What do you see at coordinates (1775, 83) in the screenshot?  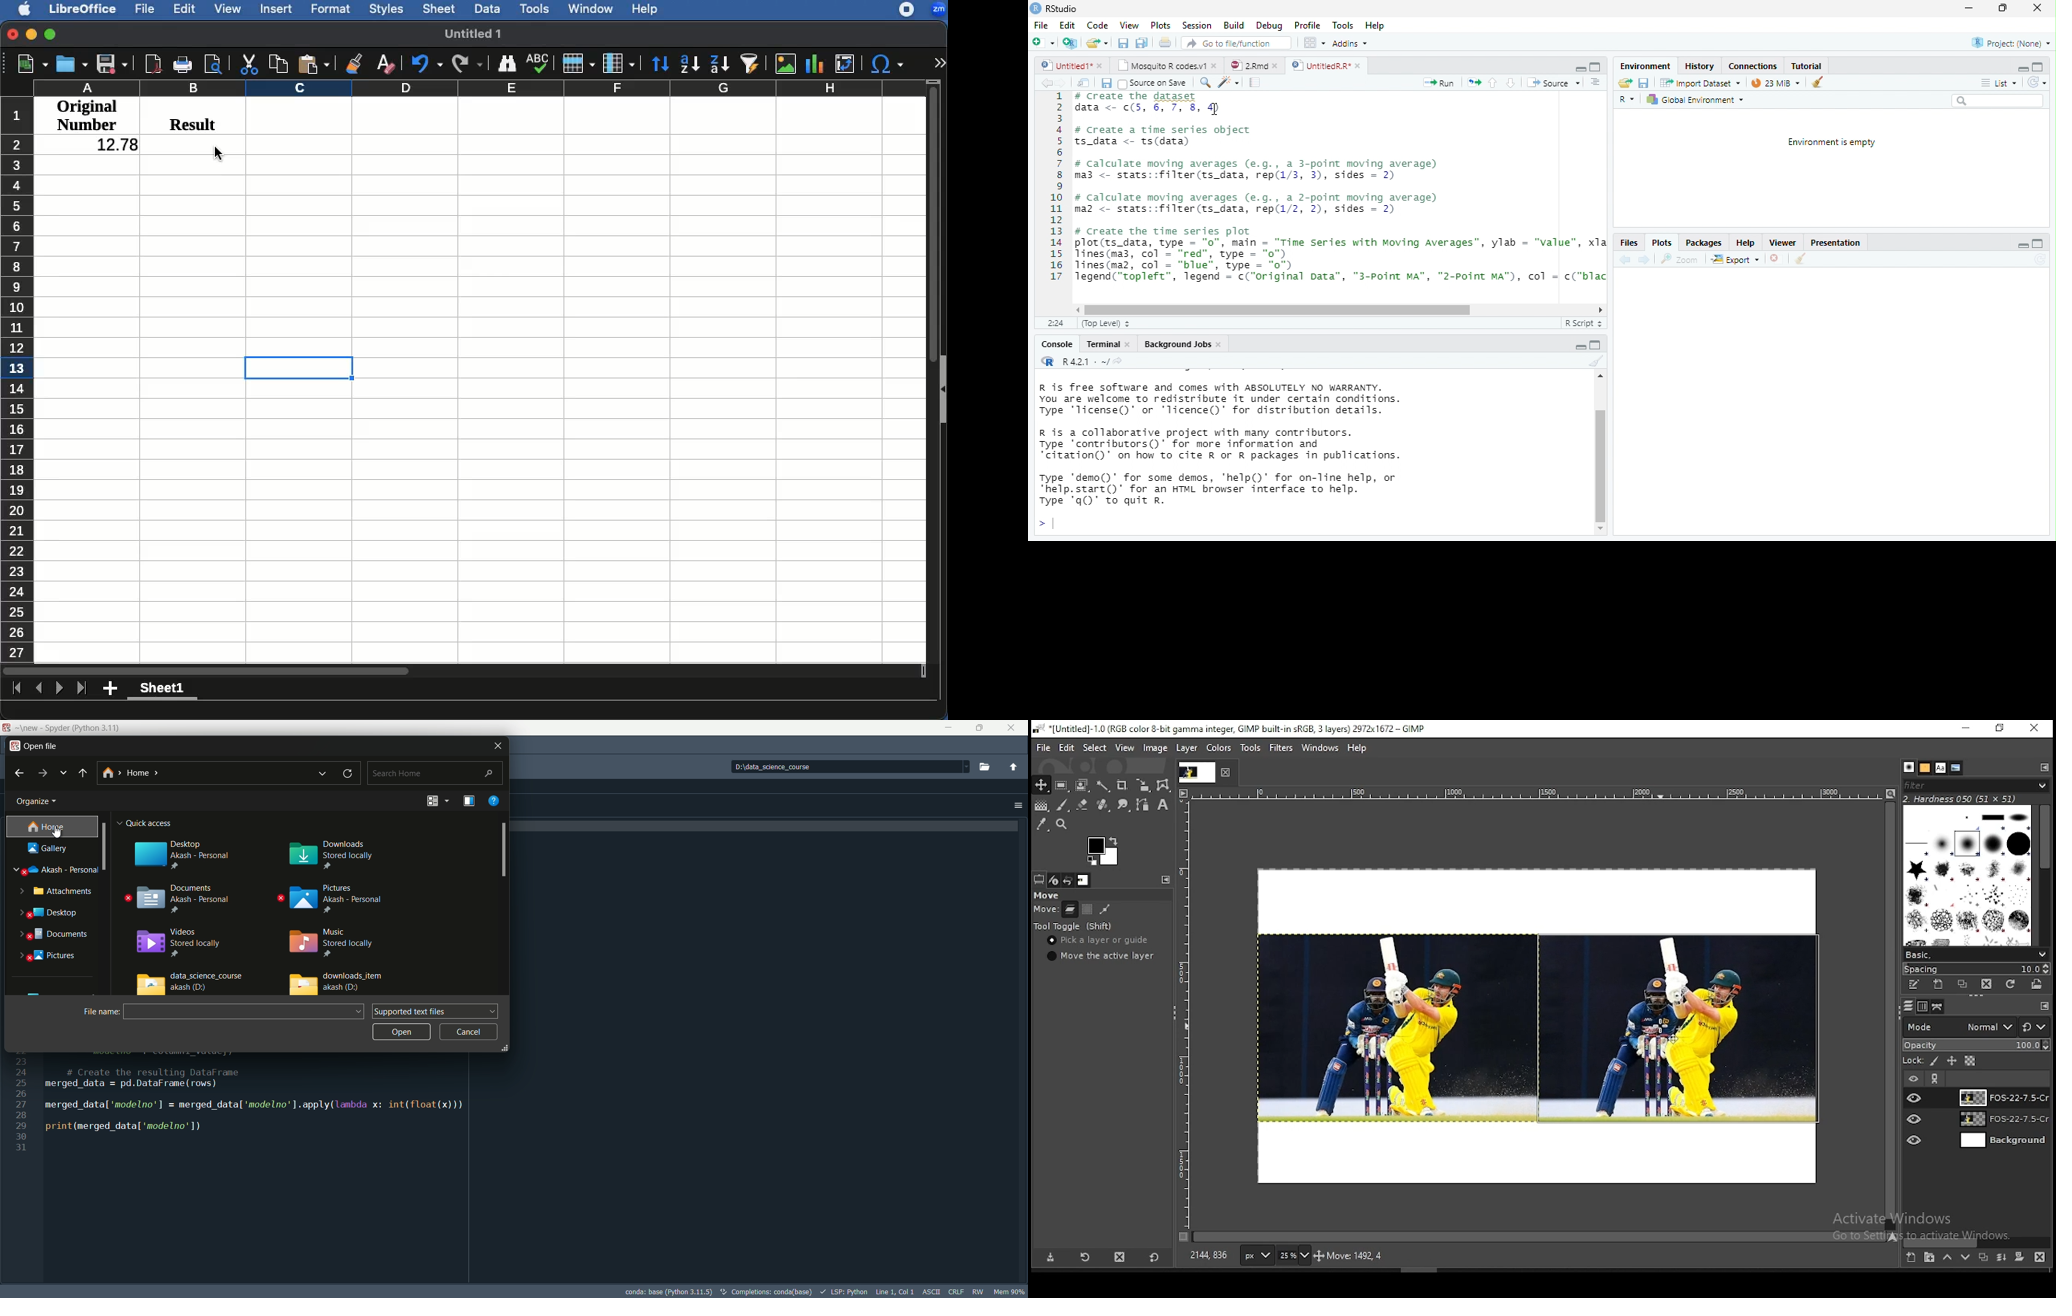 I see `23 MiB` at bounding box center [1775, 83].